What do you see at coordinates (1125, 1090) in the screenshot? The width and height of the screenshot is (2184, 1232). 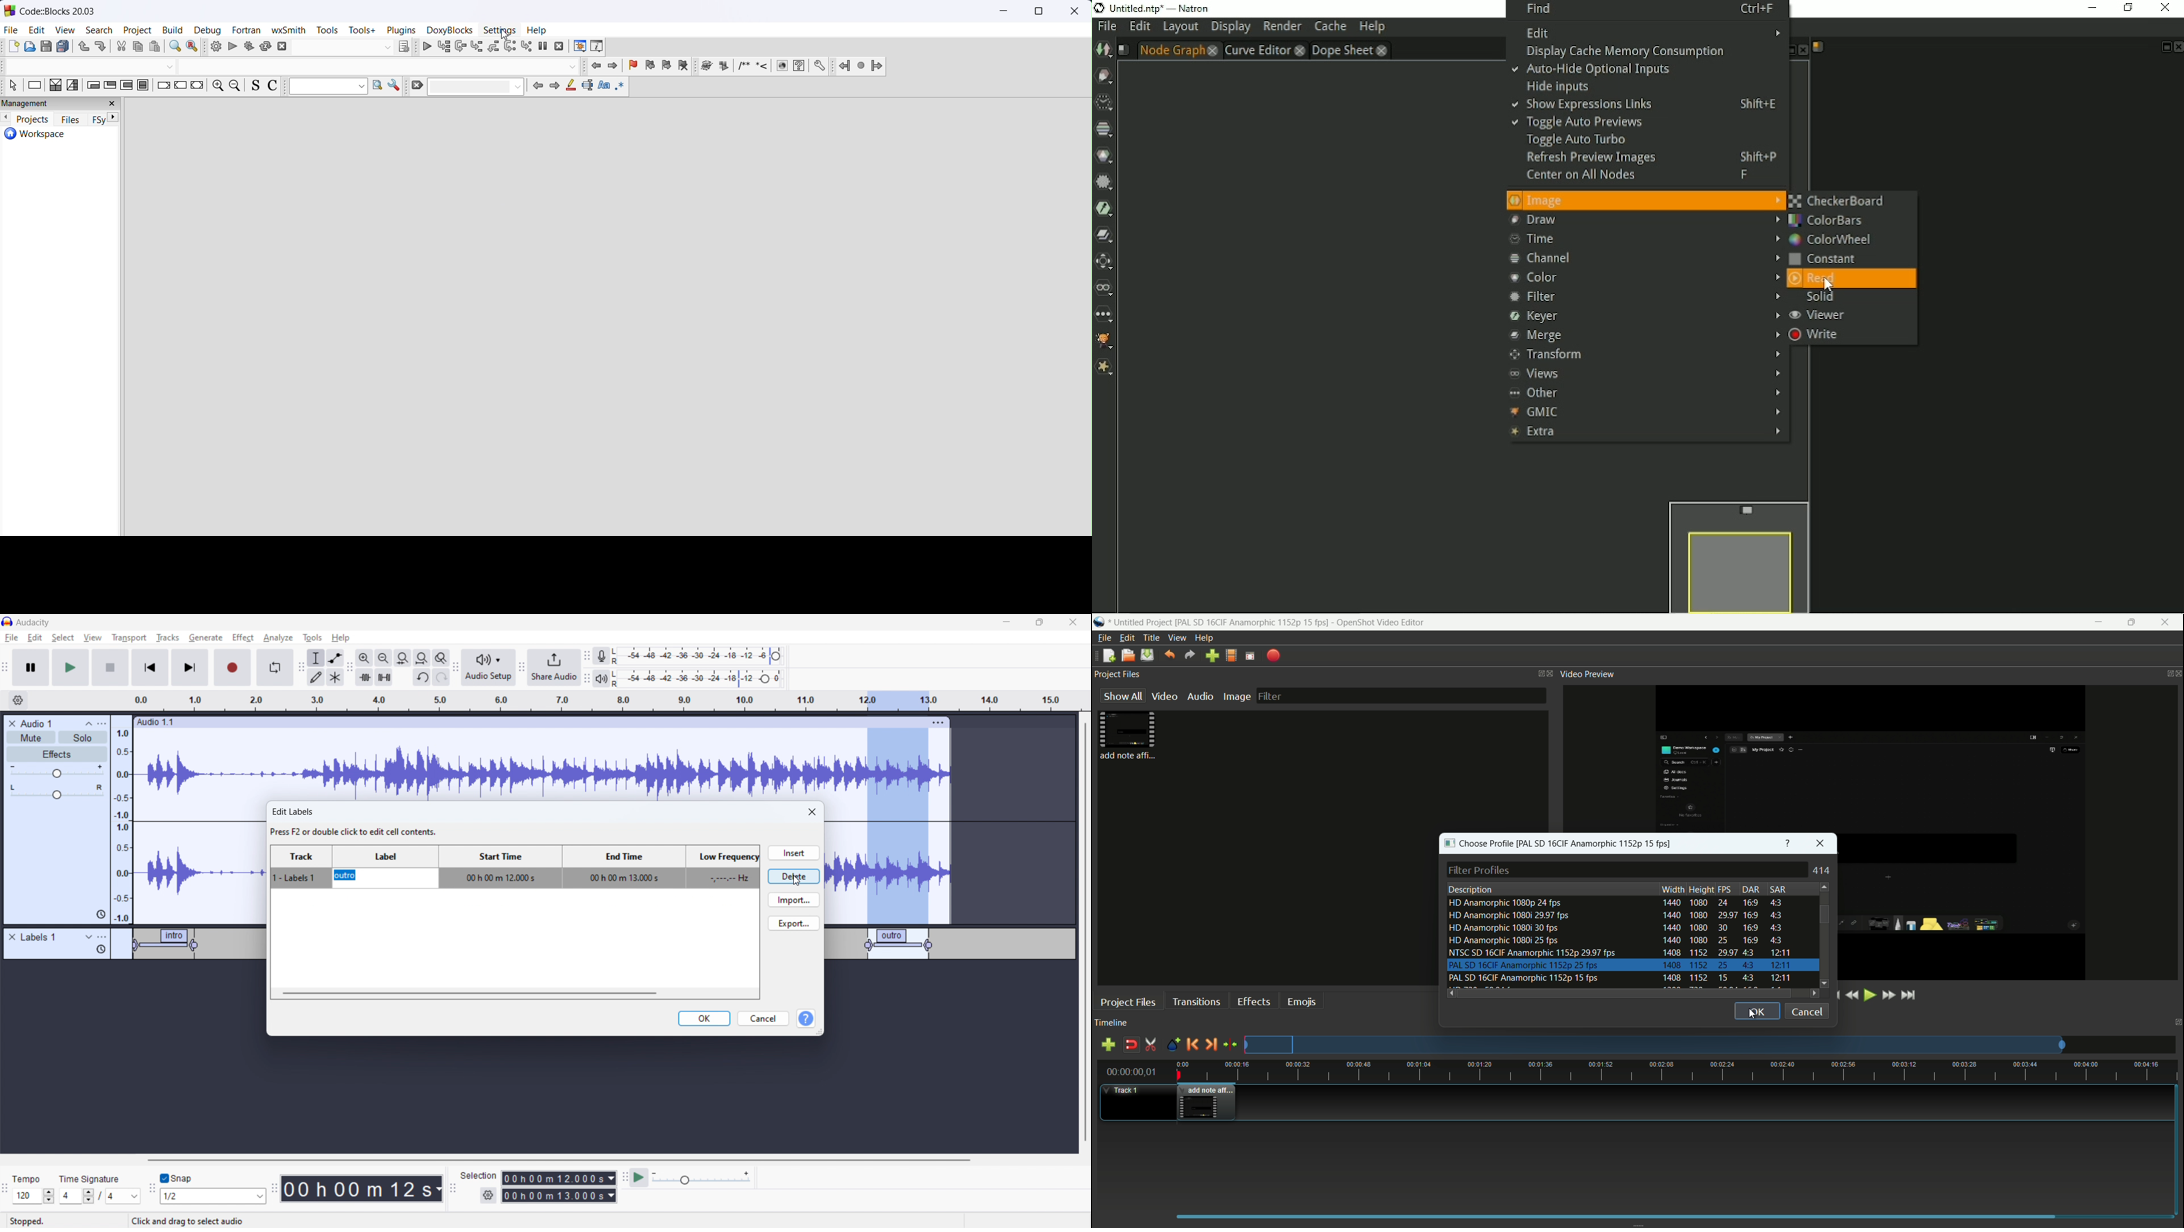 I see `track-1` at bounding box center [1125, 1090].